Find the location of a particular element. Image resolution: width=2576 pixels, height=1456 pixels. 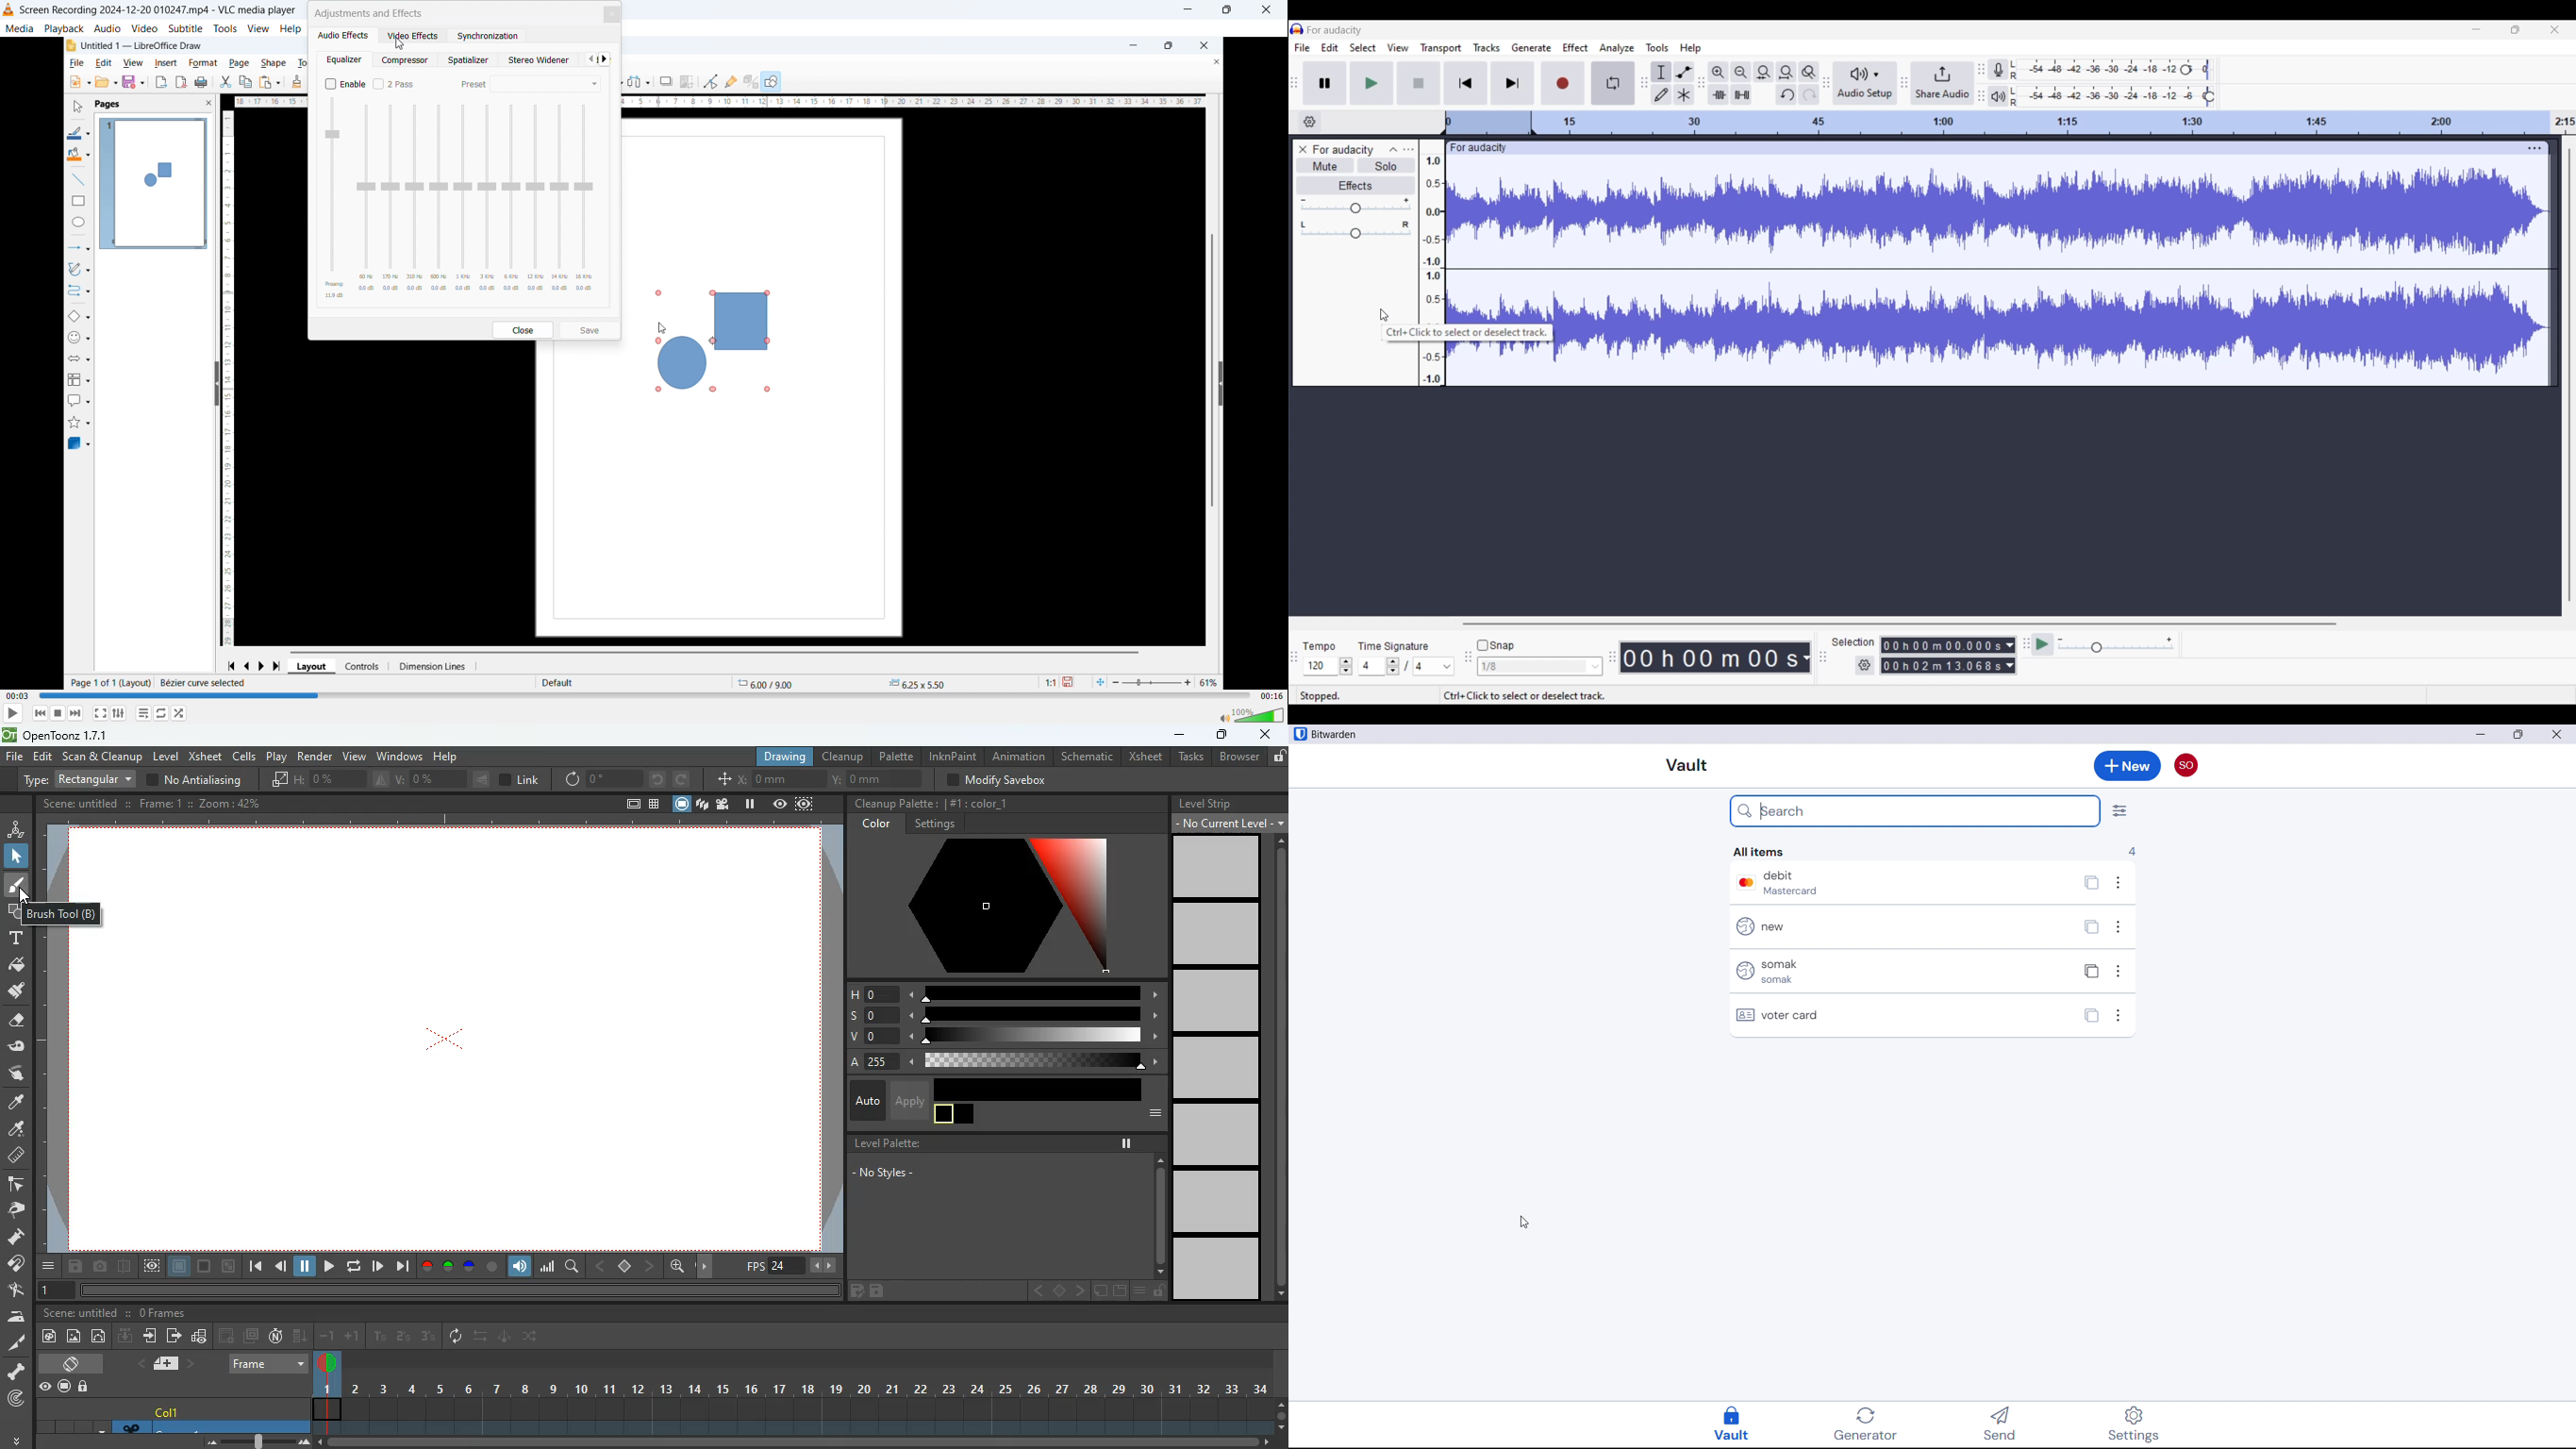

Enable looping is located at coordinates (1613, 83).